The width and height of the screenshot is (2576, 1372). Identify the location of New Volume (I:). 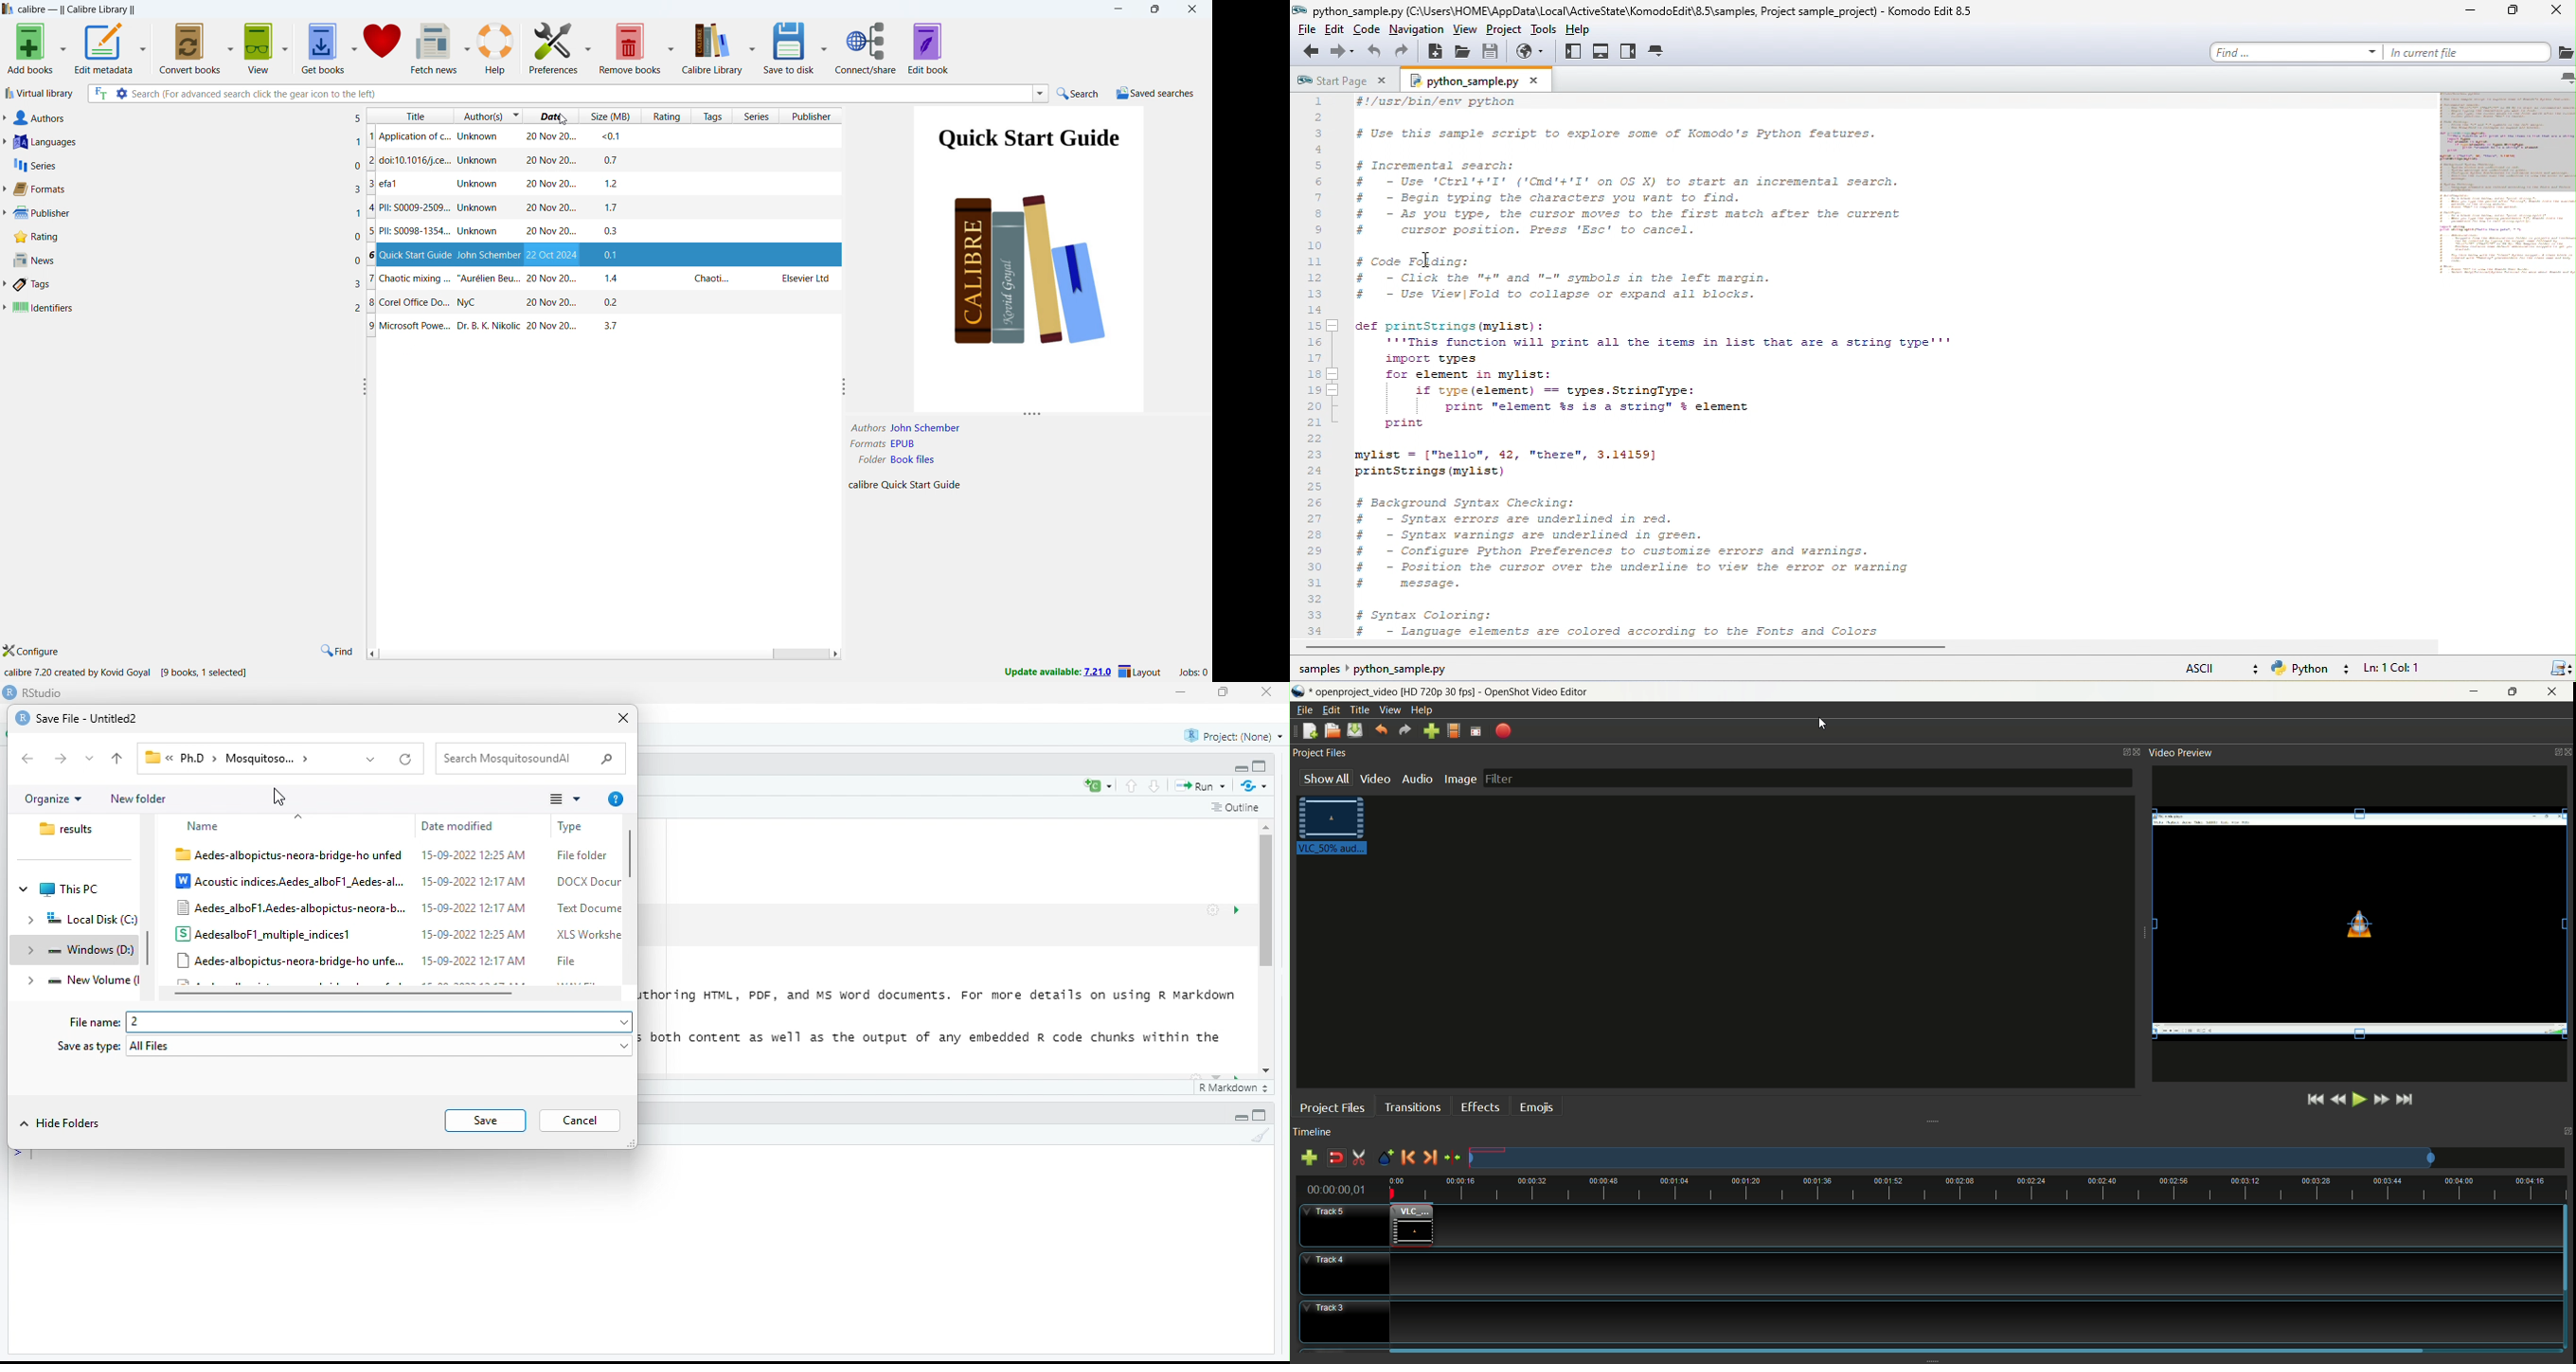
(92, 980).